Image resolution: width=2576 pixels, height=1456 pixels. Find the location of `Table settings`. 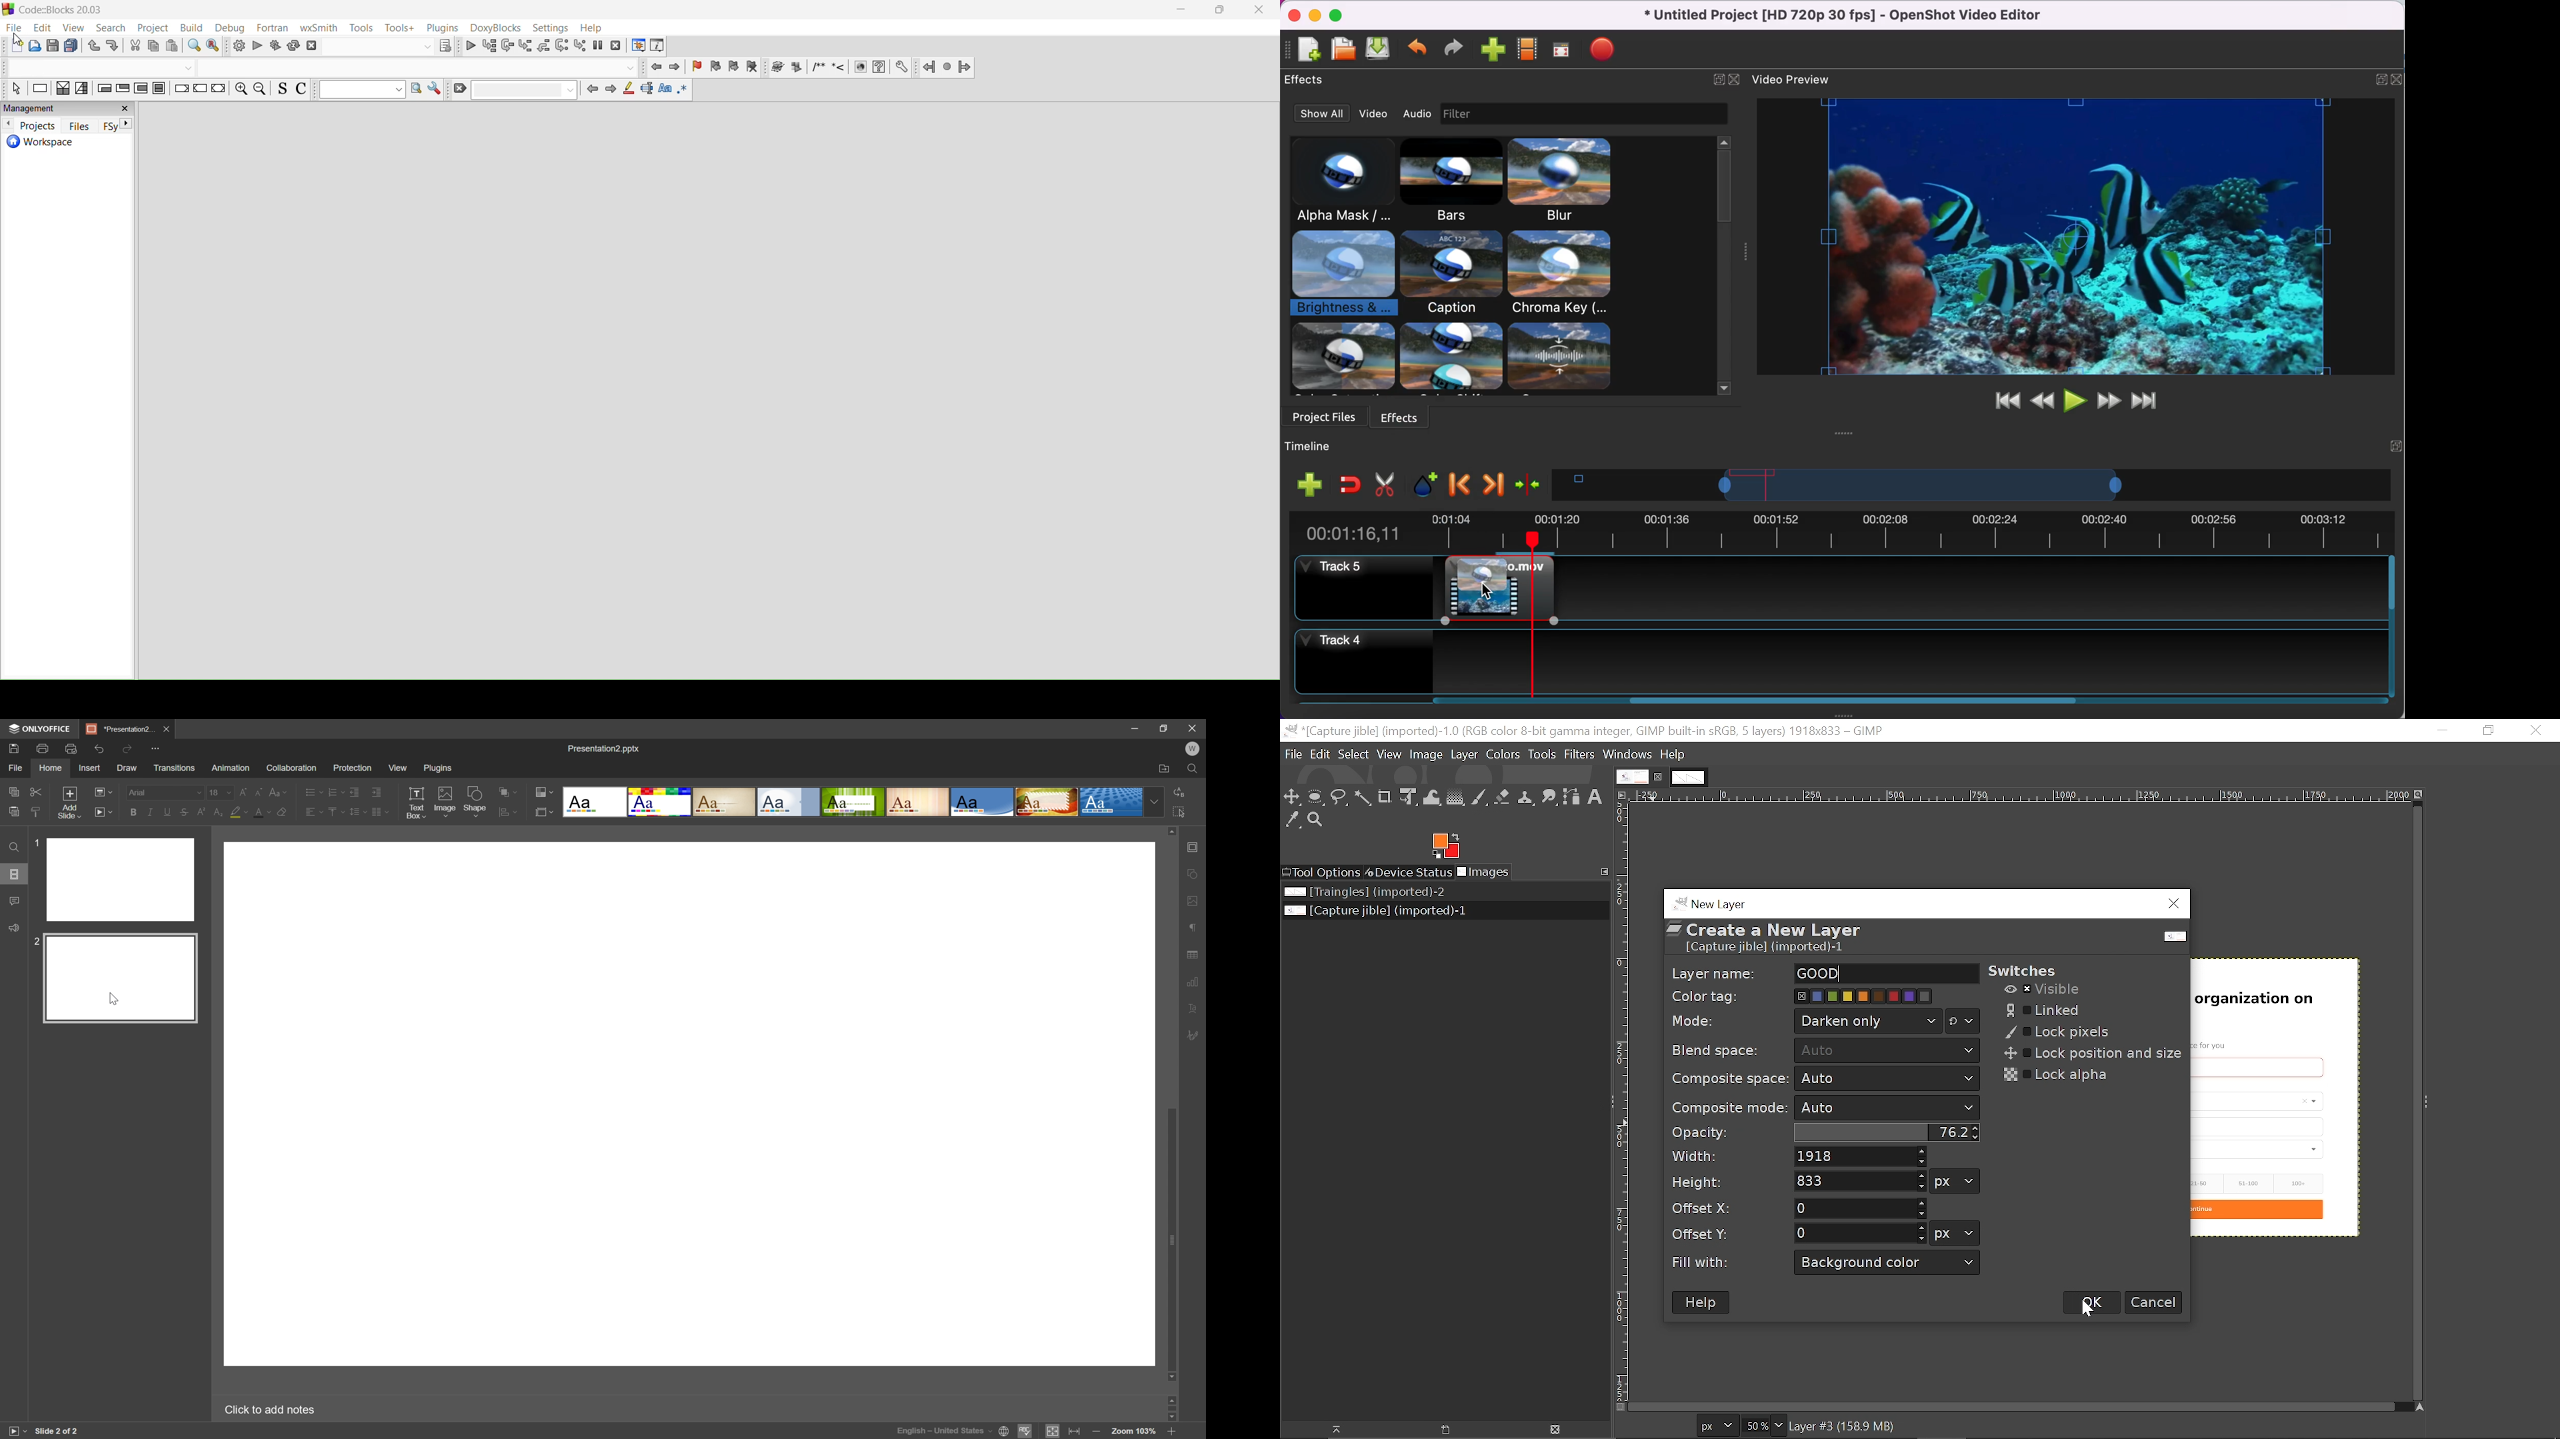

Table settings is located at coordinates (1196, 954).